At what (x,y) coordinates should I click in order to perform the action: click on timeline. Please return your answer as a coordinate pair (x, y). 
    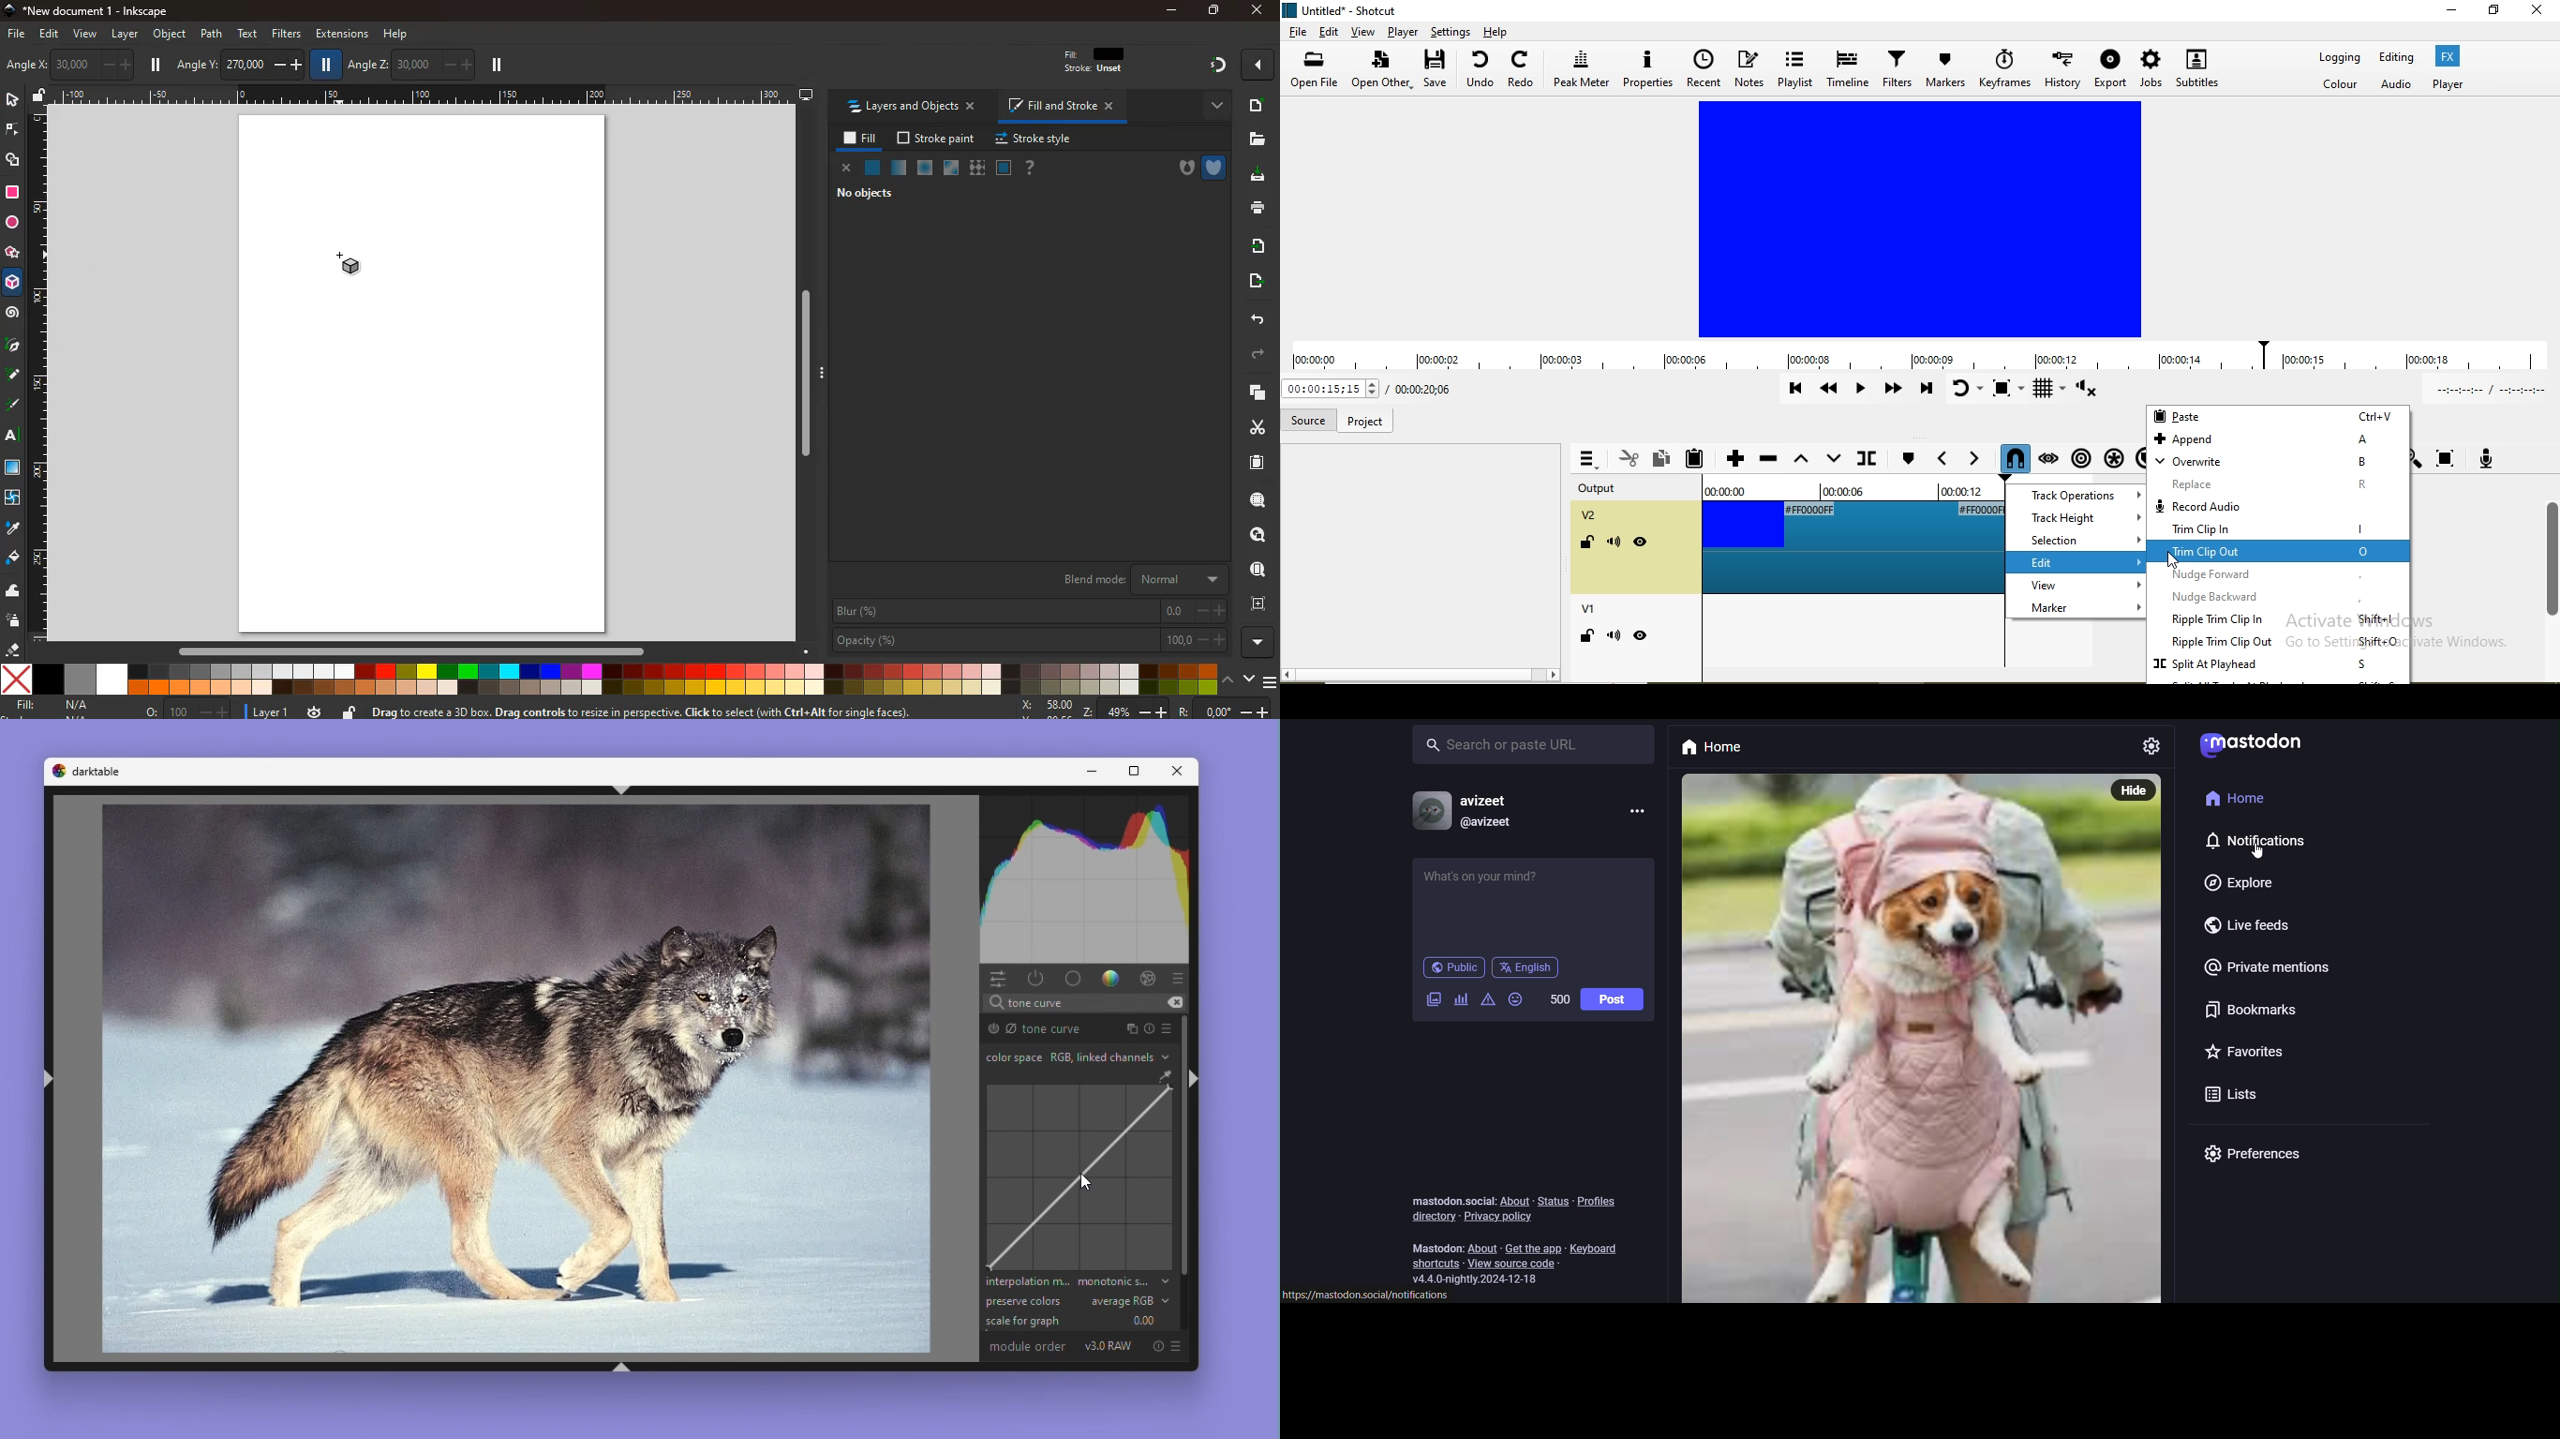
    Looking at the image, I should click on (1847, 67).